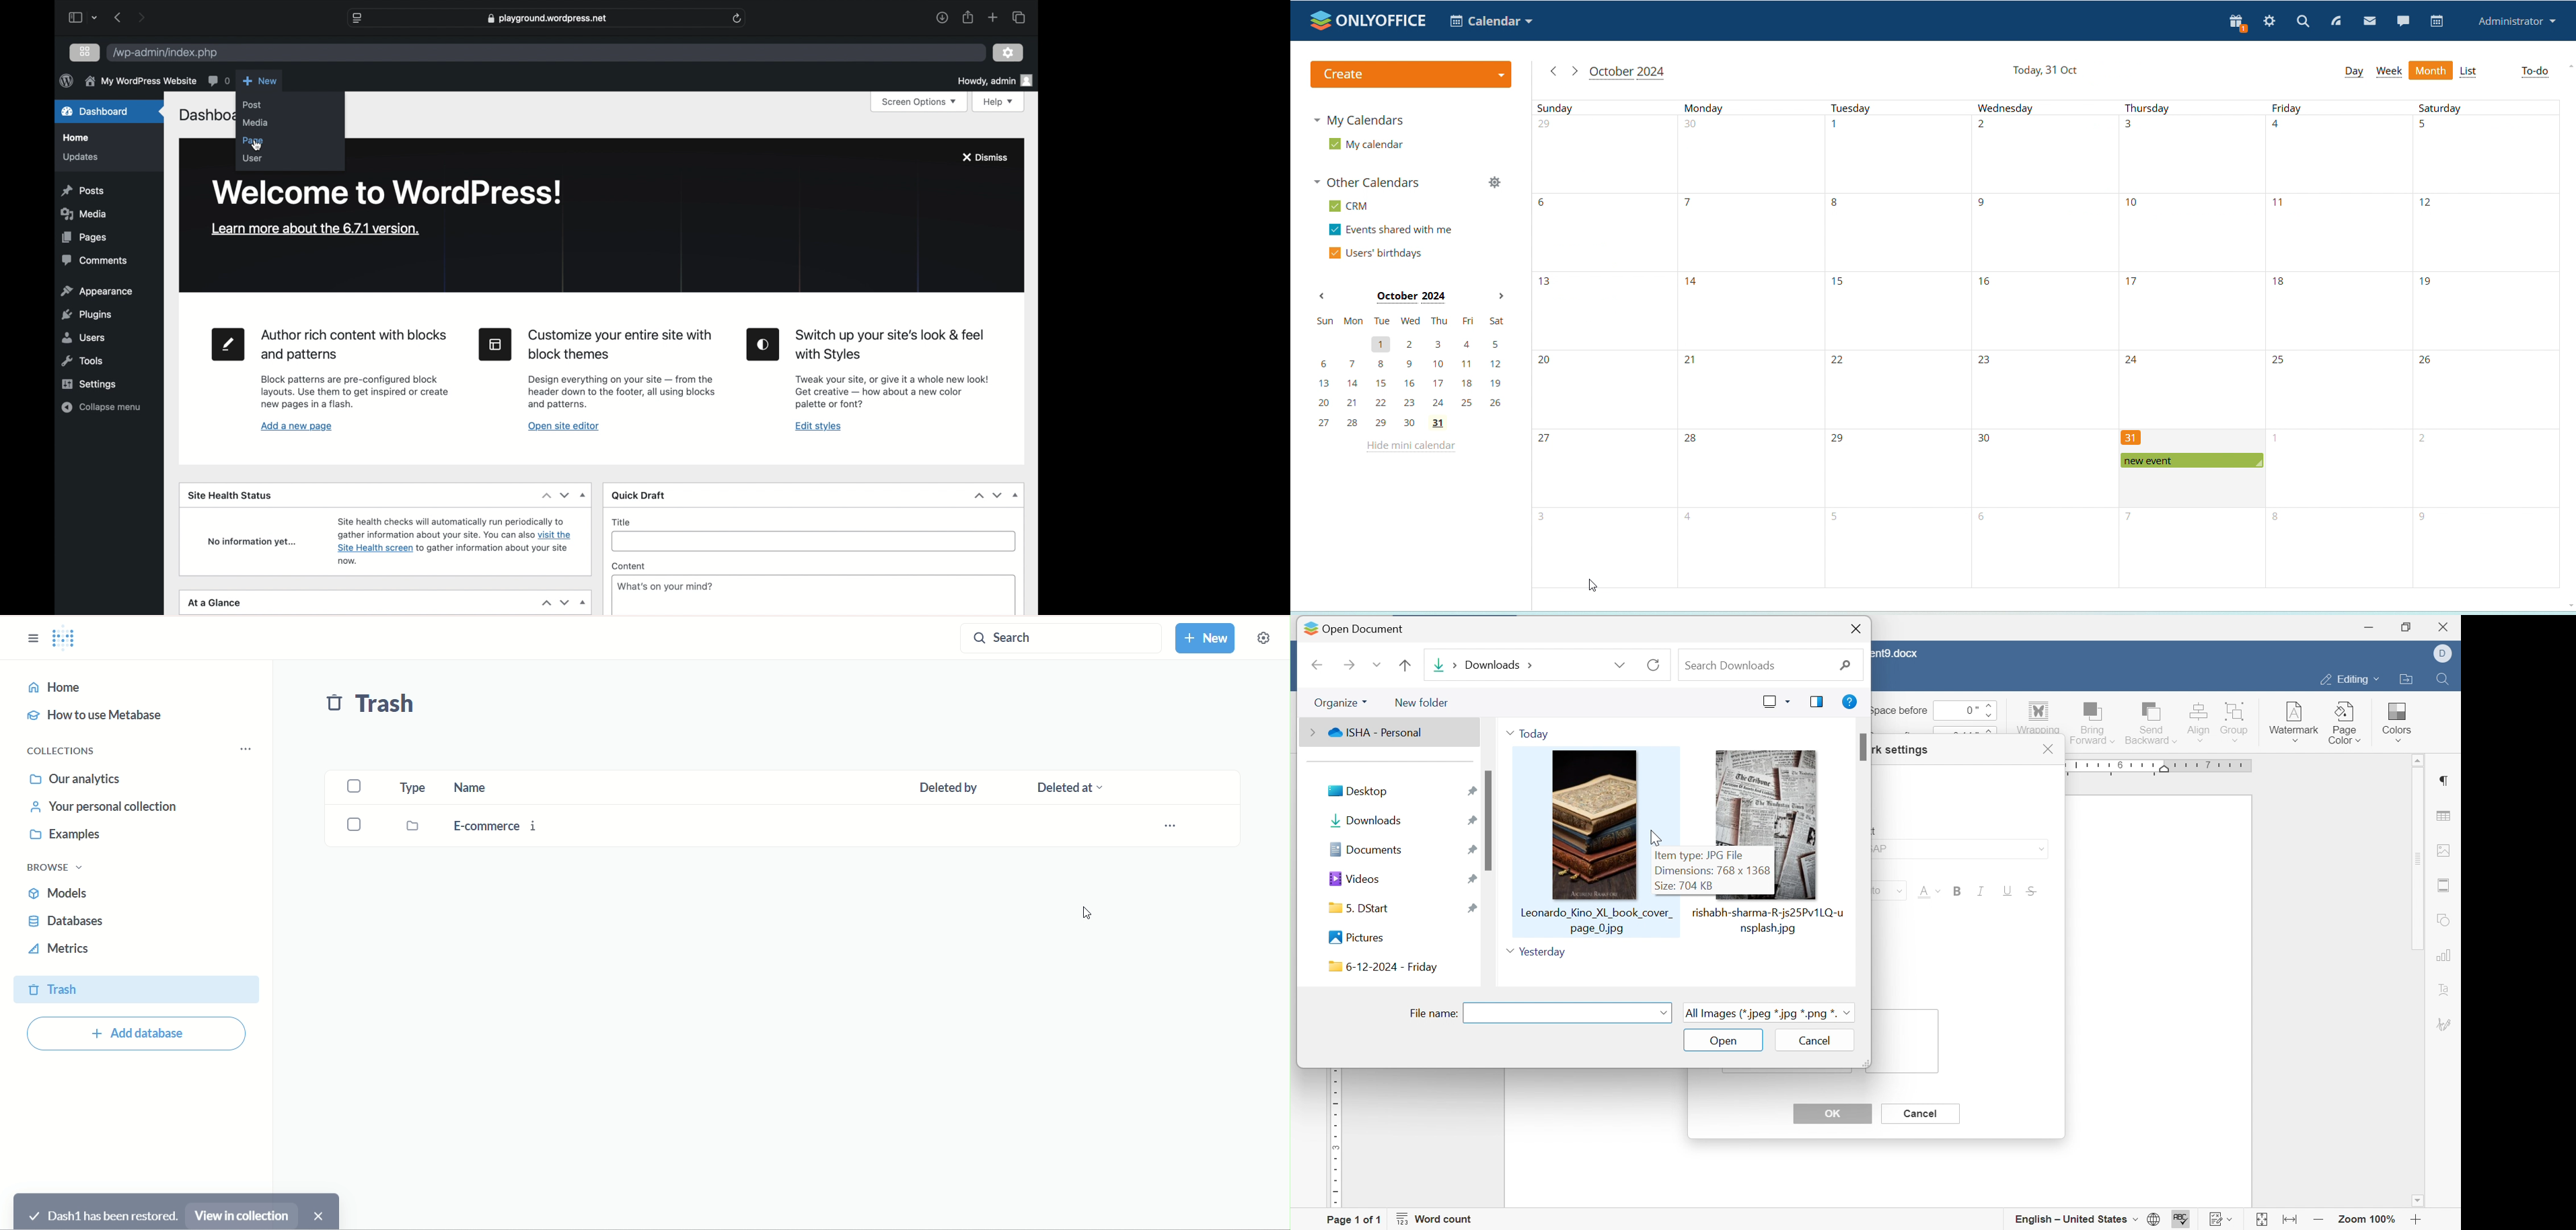 Image resolution: width=2576 pixels, height=1232 pixels. Describe the element at coordinates (2293, 718) in the screenshot. I see `watermark` at that location.